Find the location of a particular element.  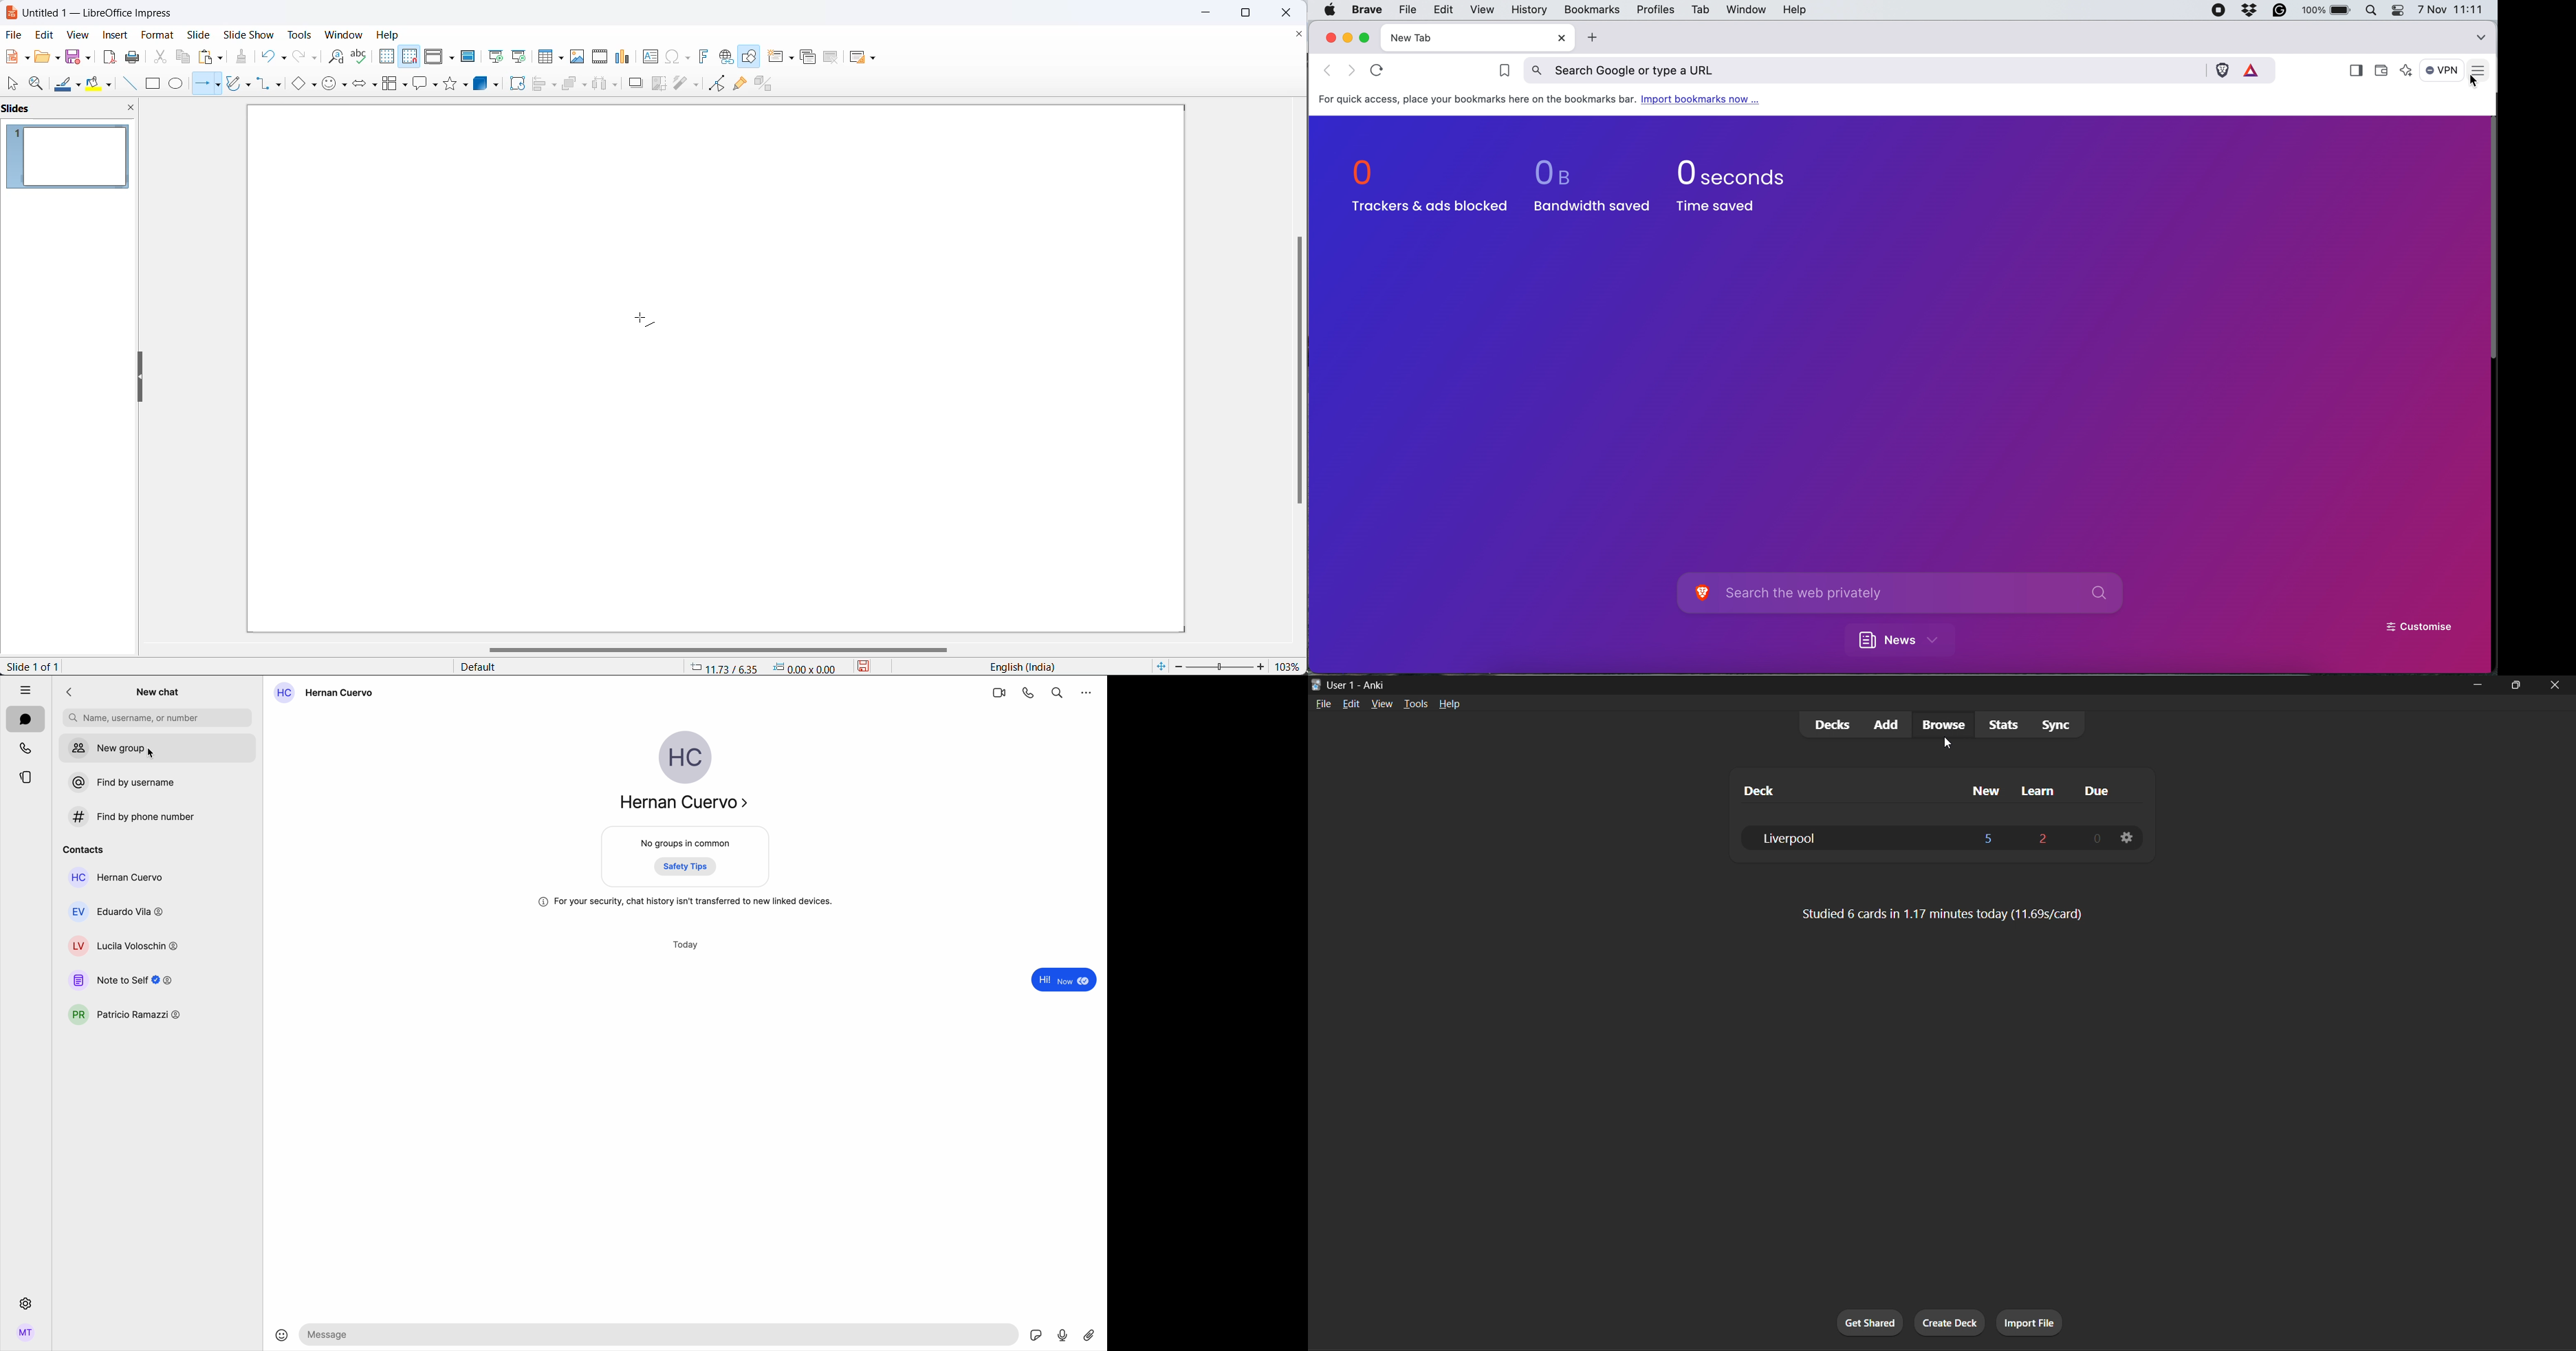

due cards column is located at coordinates (2100, 789).